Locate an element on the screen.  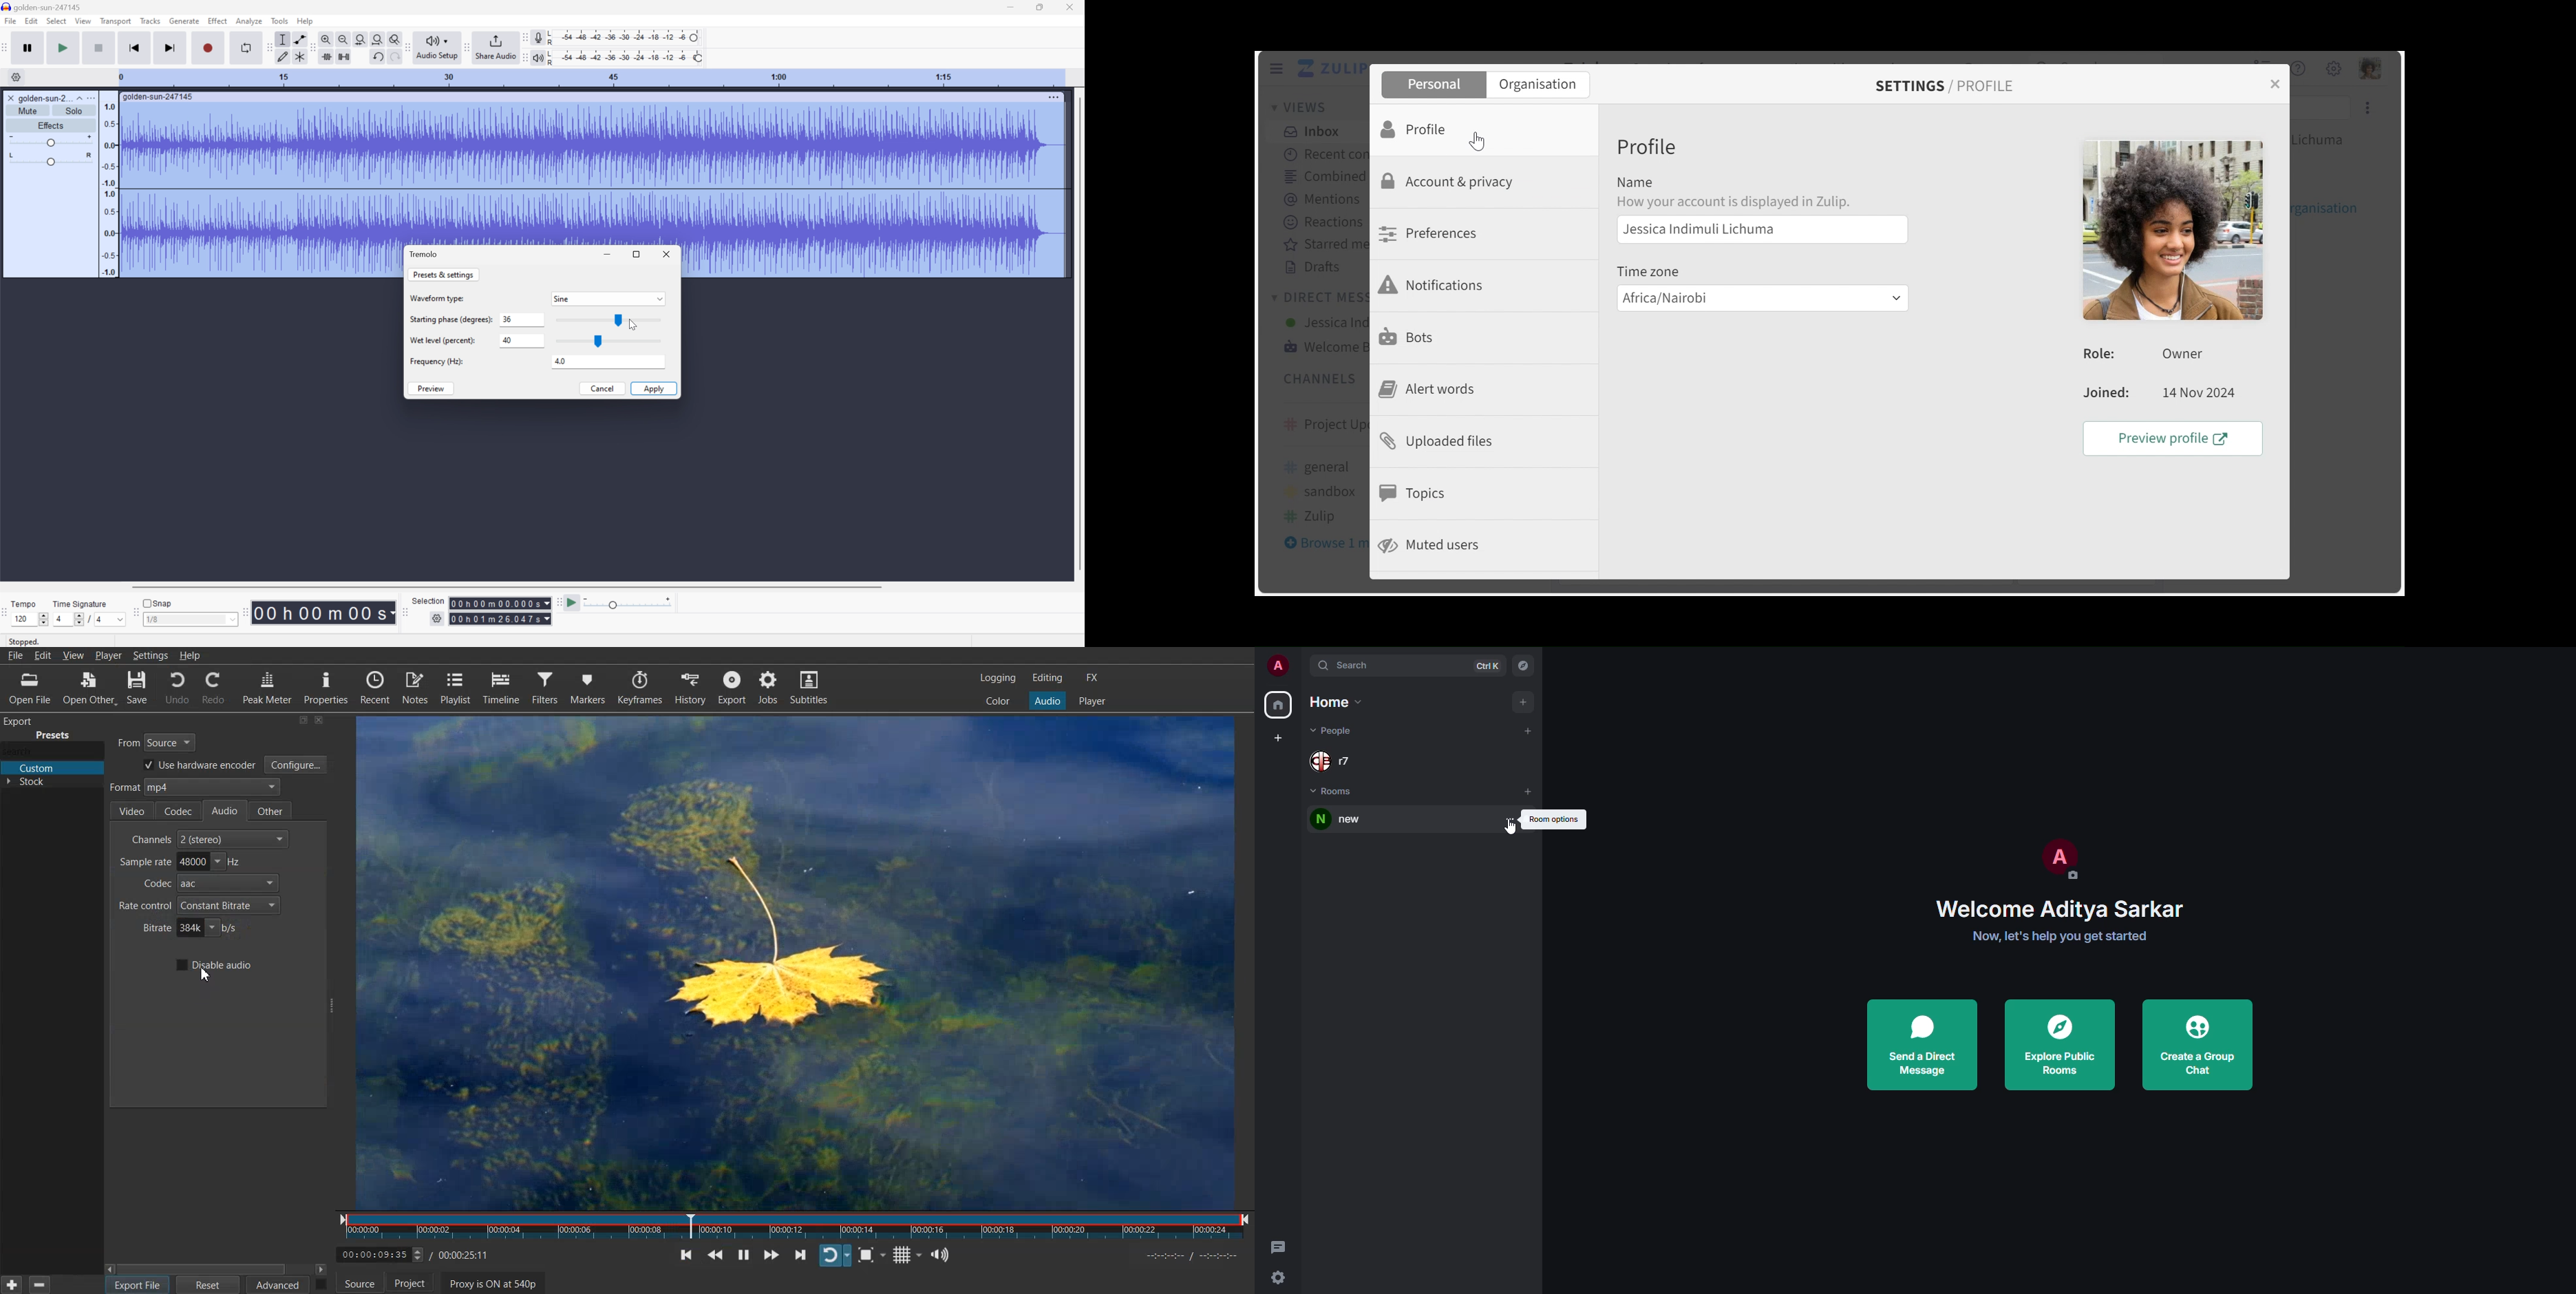
Toggle play or pause is located at coordinates (747, 1255).